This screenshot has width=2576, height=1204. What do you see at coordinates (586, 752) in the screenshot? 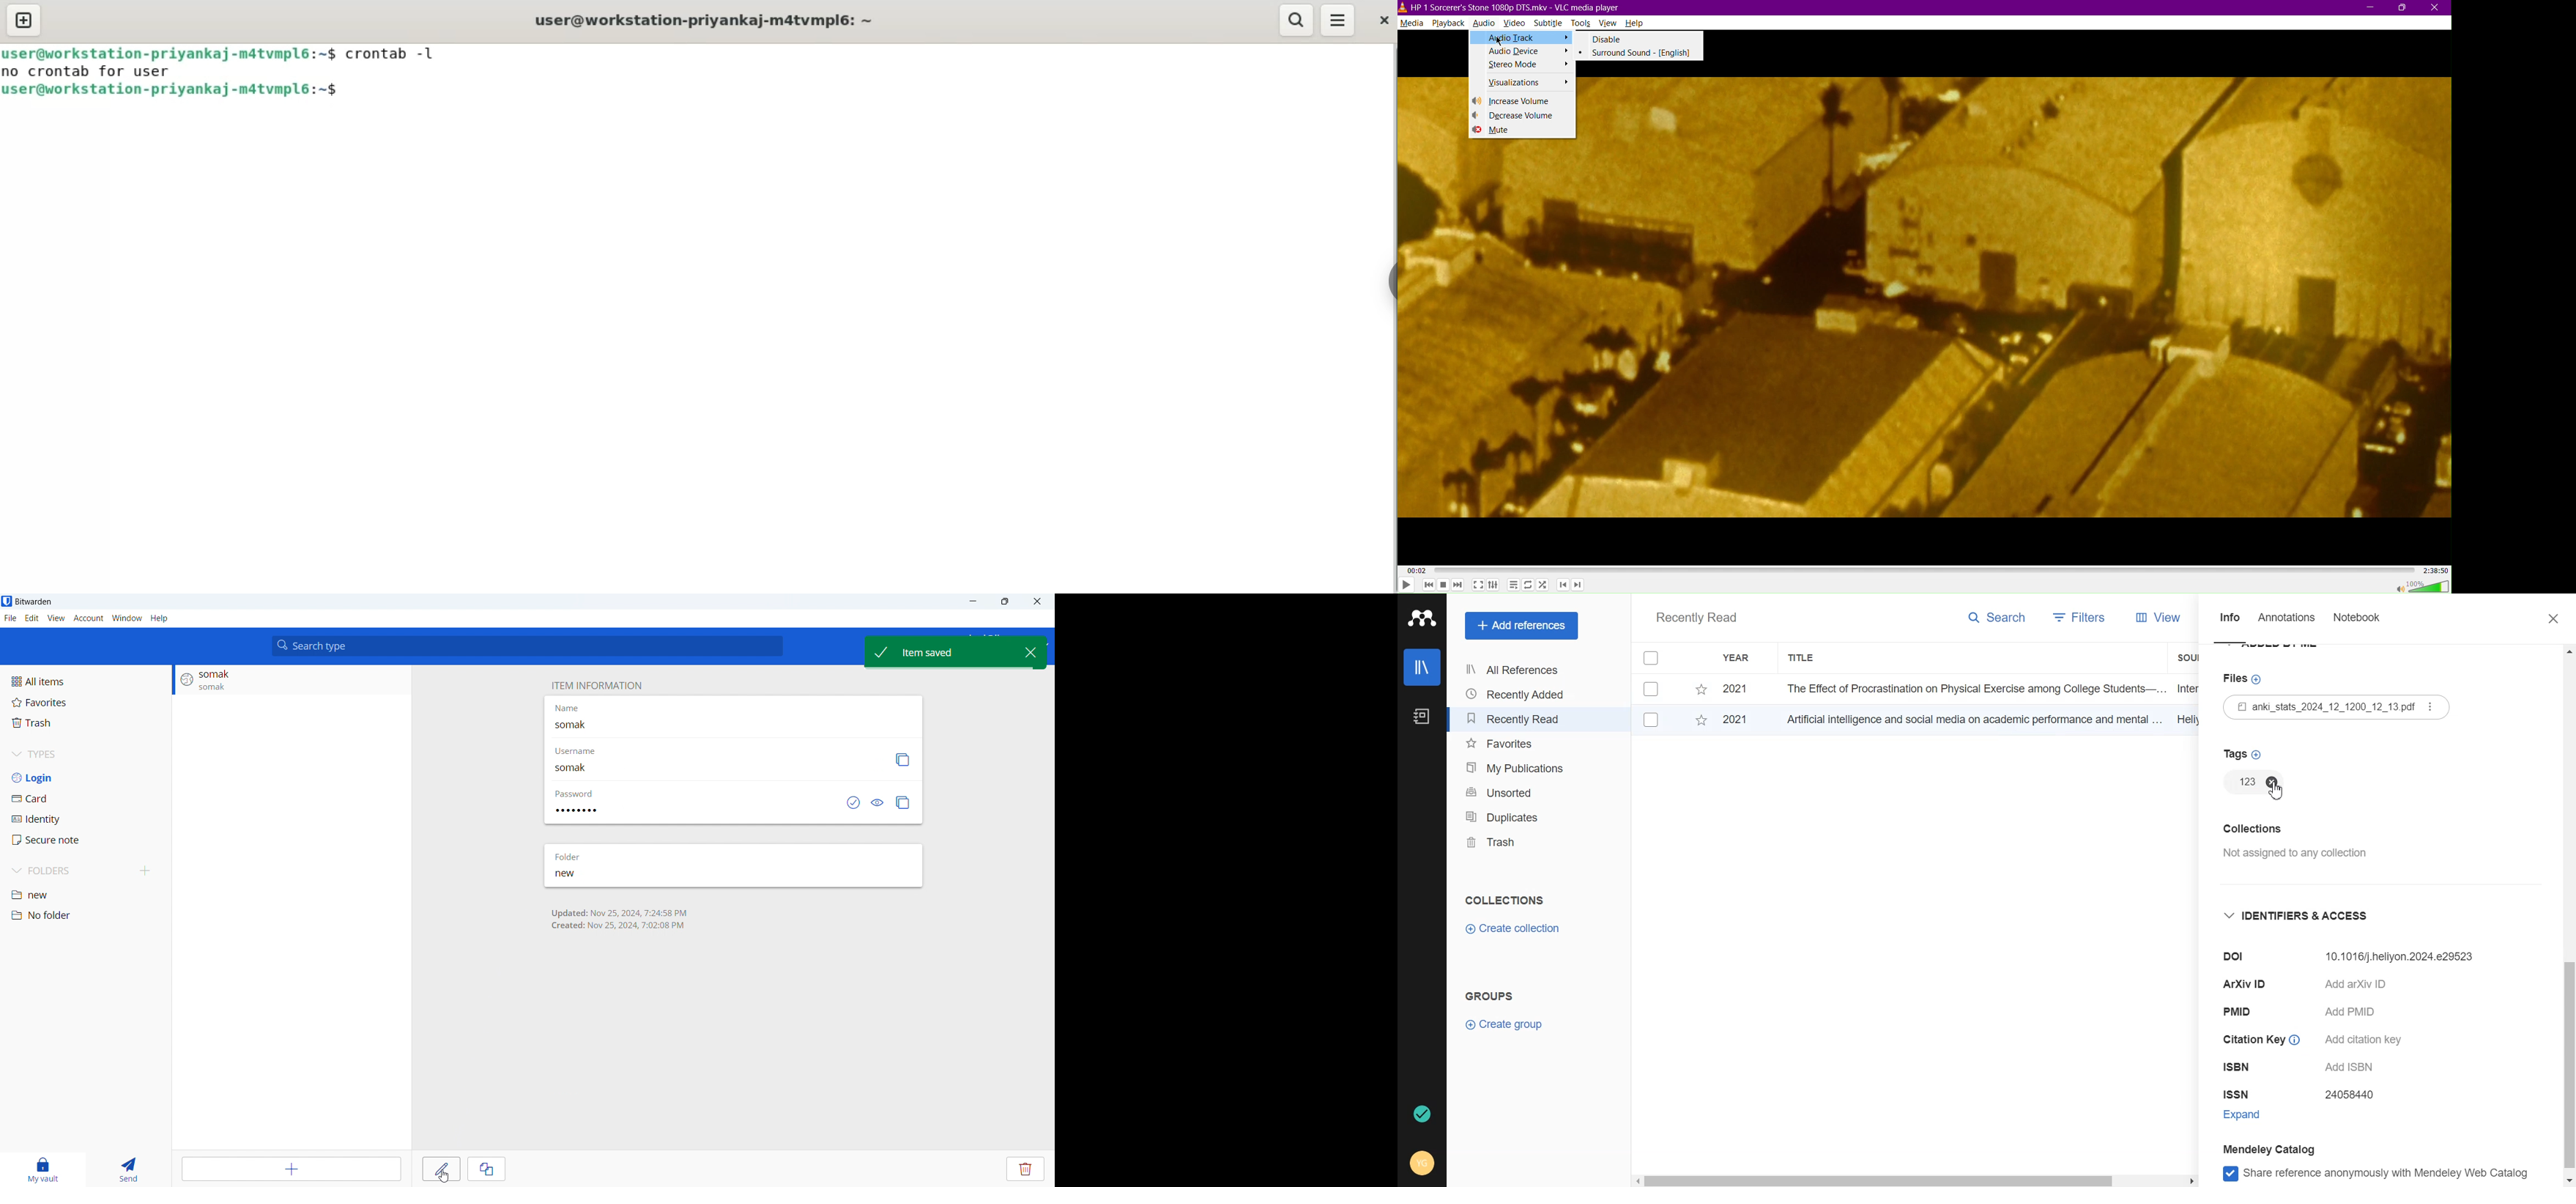
I see `username` at bounding box center [586, 752].